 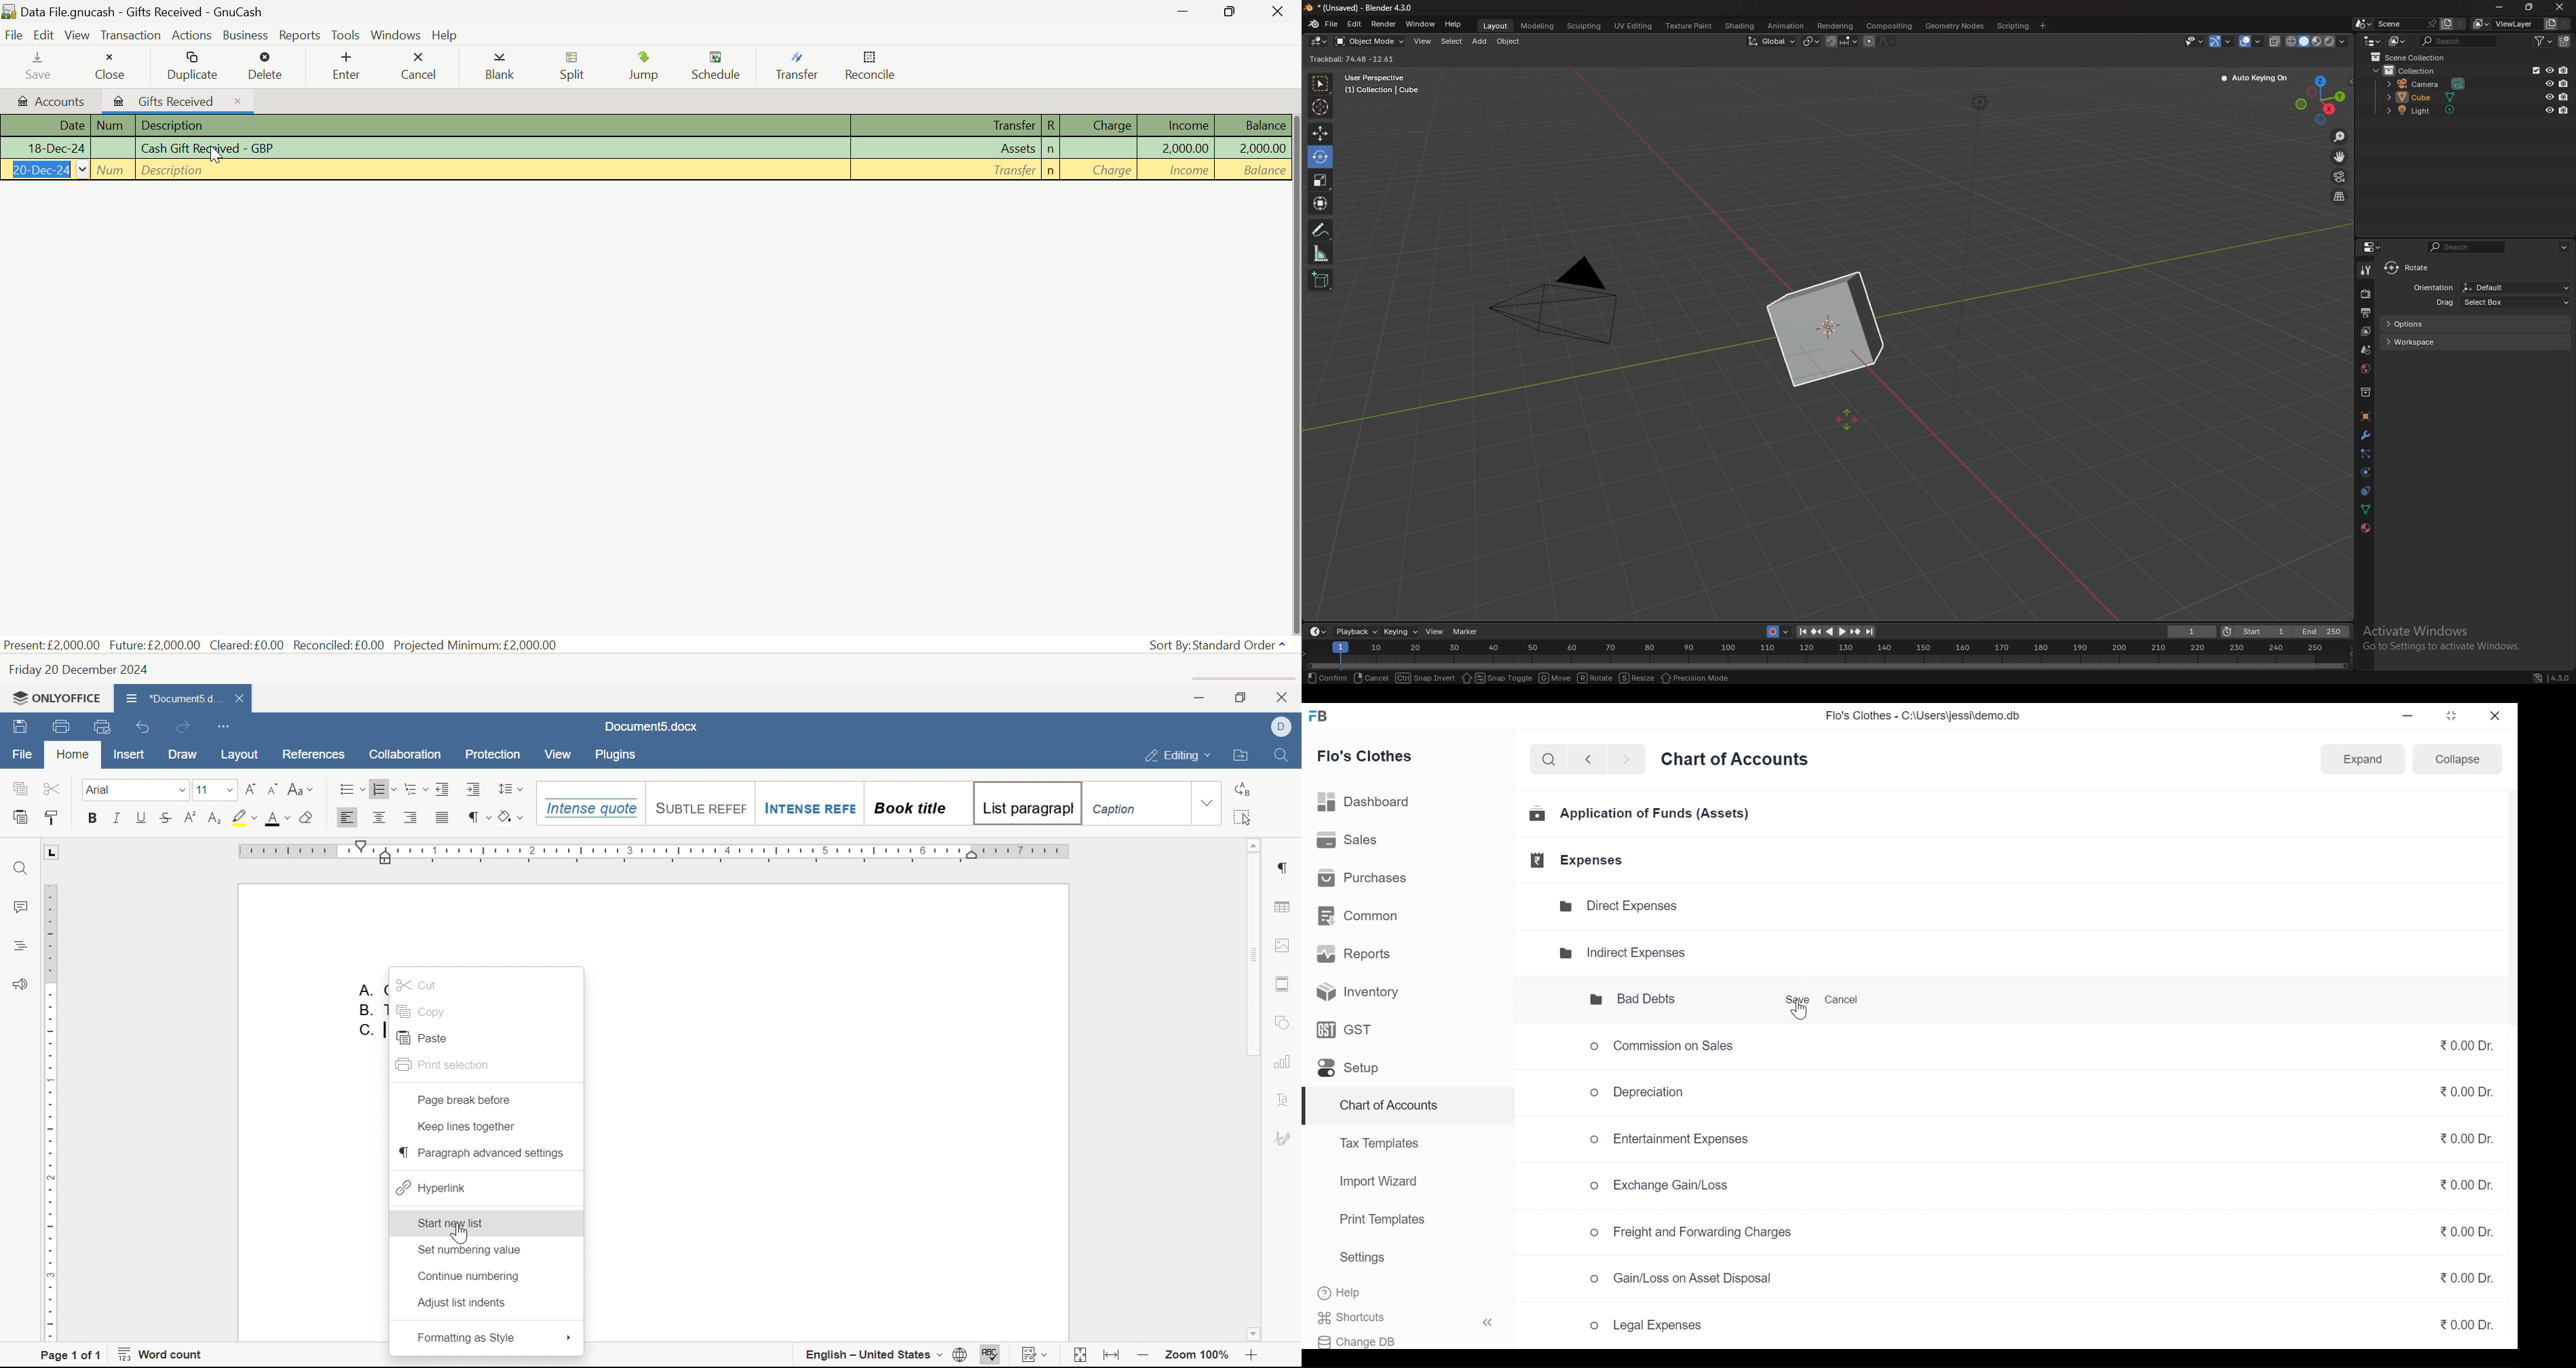 I want to click on scroll bar, so click(x=1252, y=948).